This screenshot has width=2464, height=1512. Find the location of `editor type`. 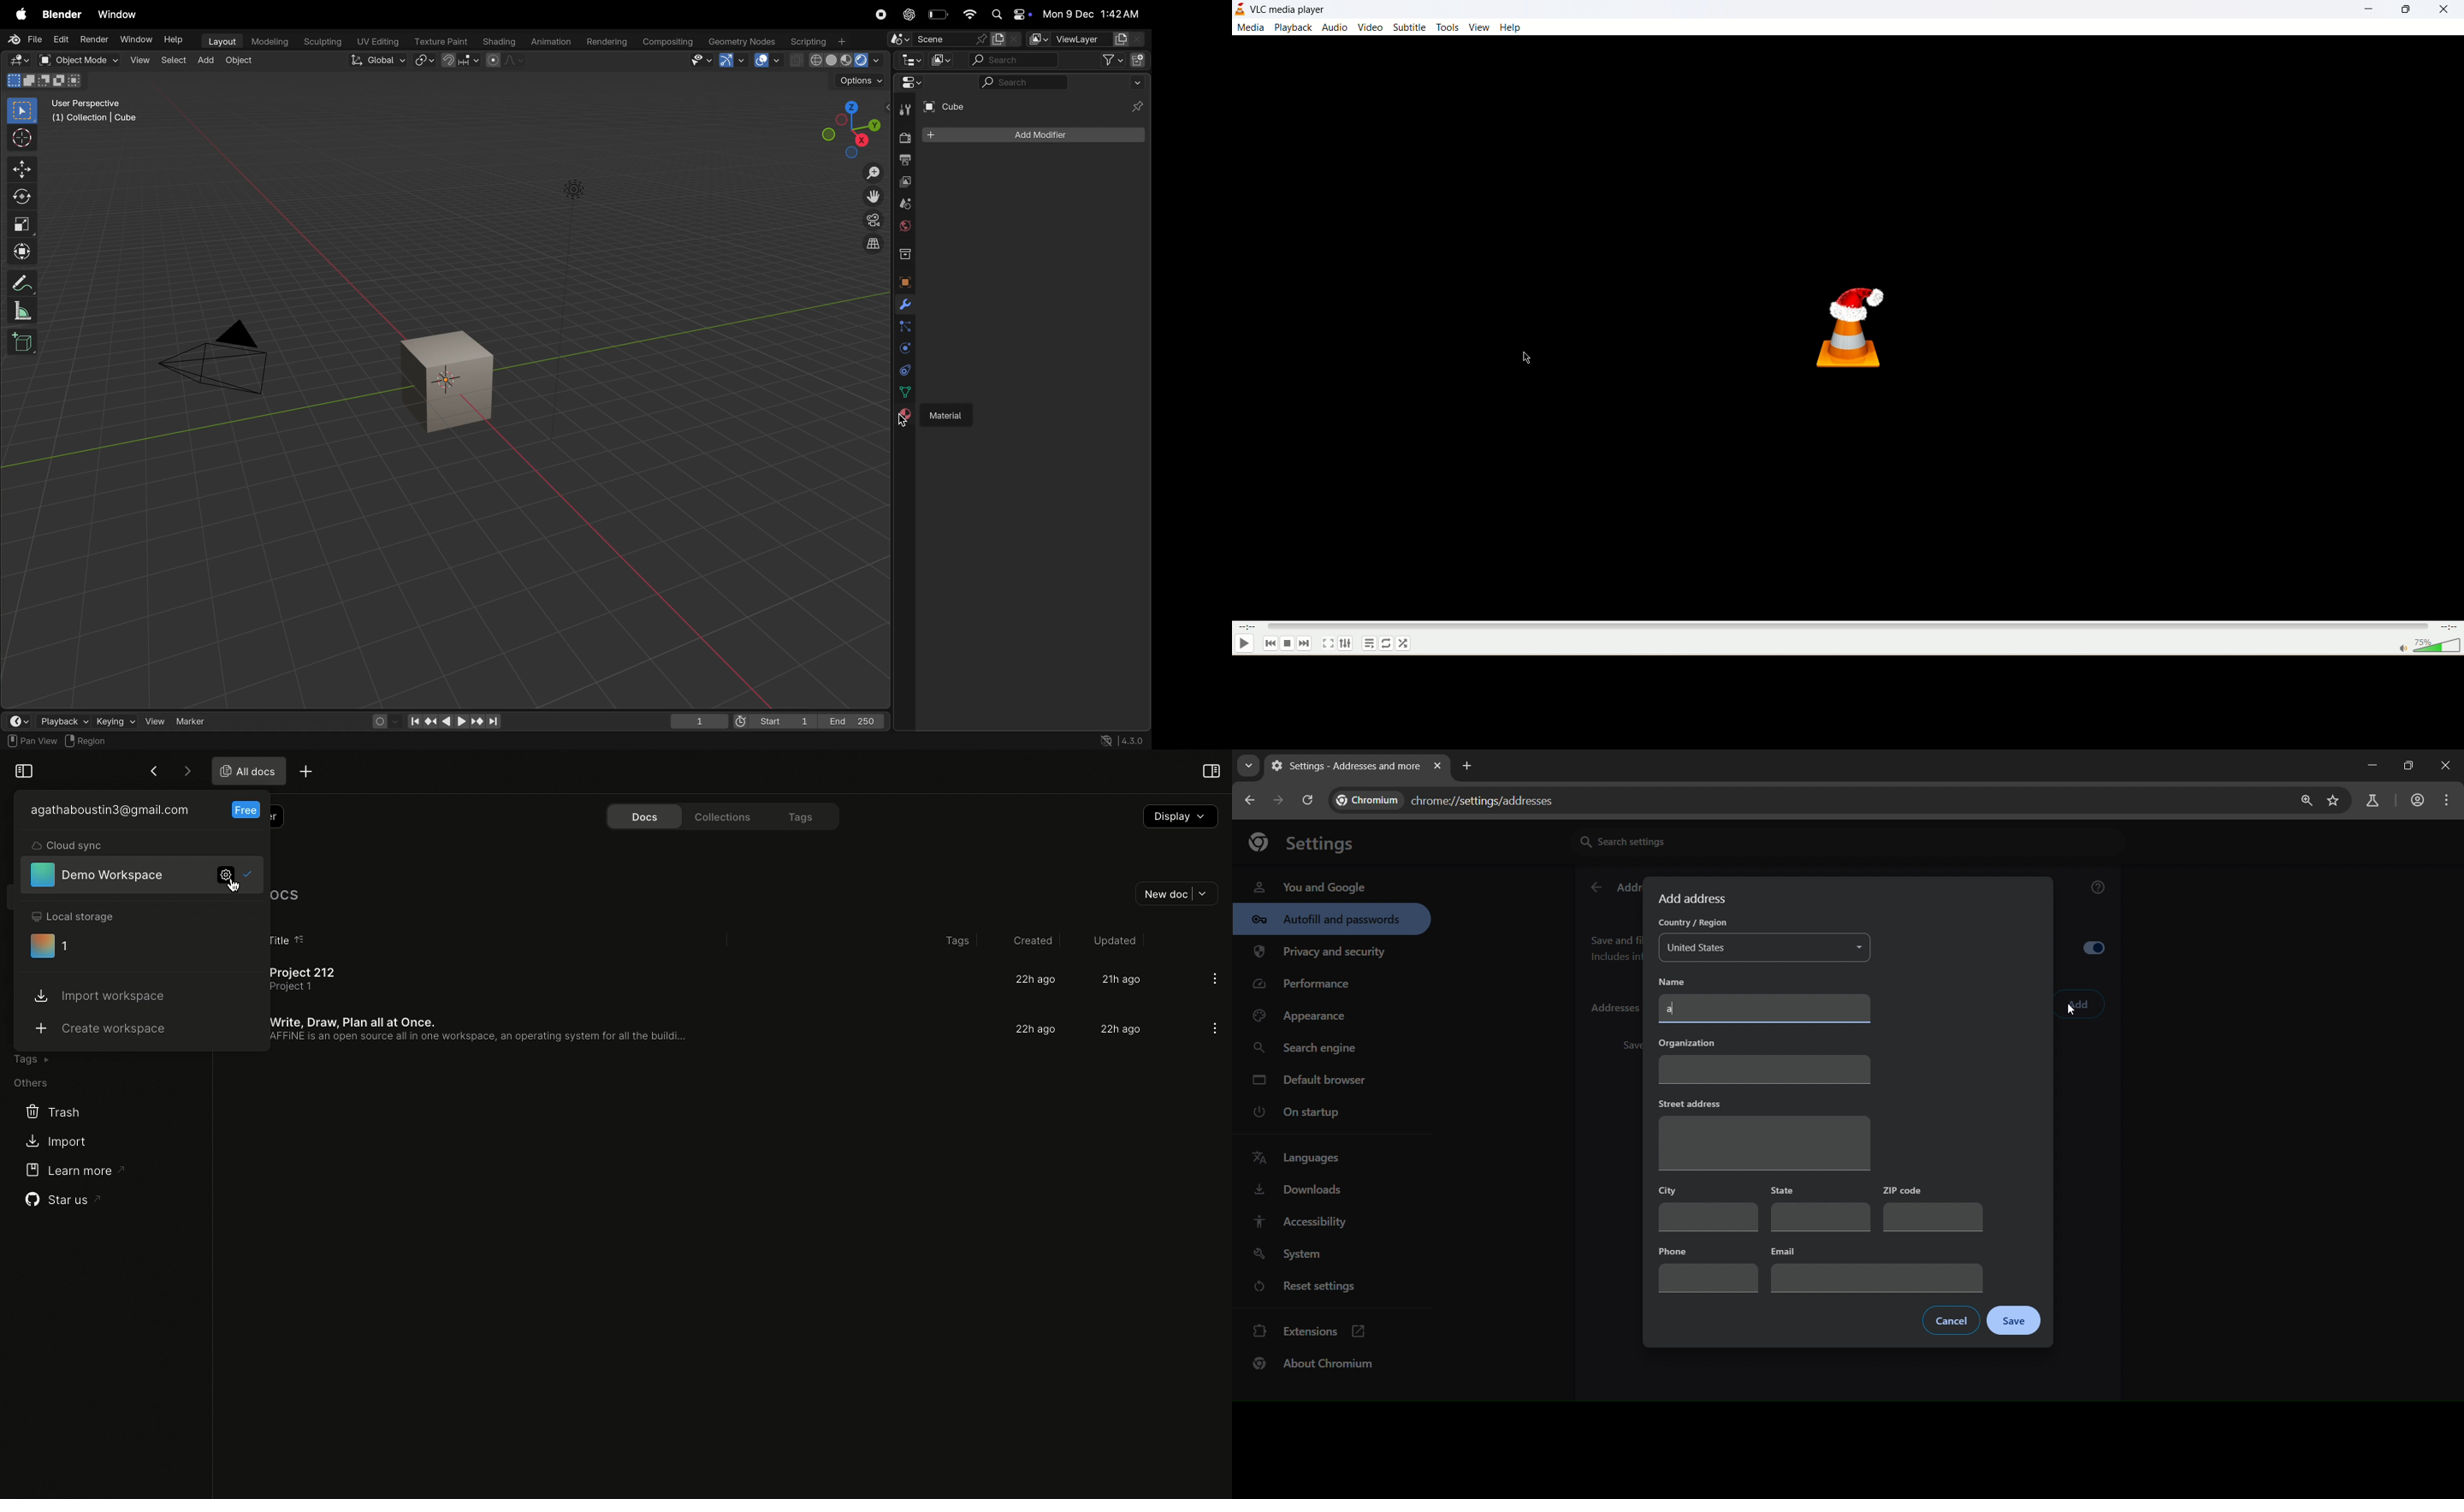

editor type is located at coordinates (909, 82).